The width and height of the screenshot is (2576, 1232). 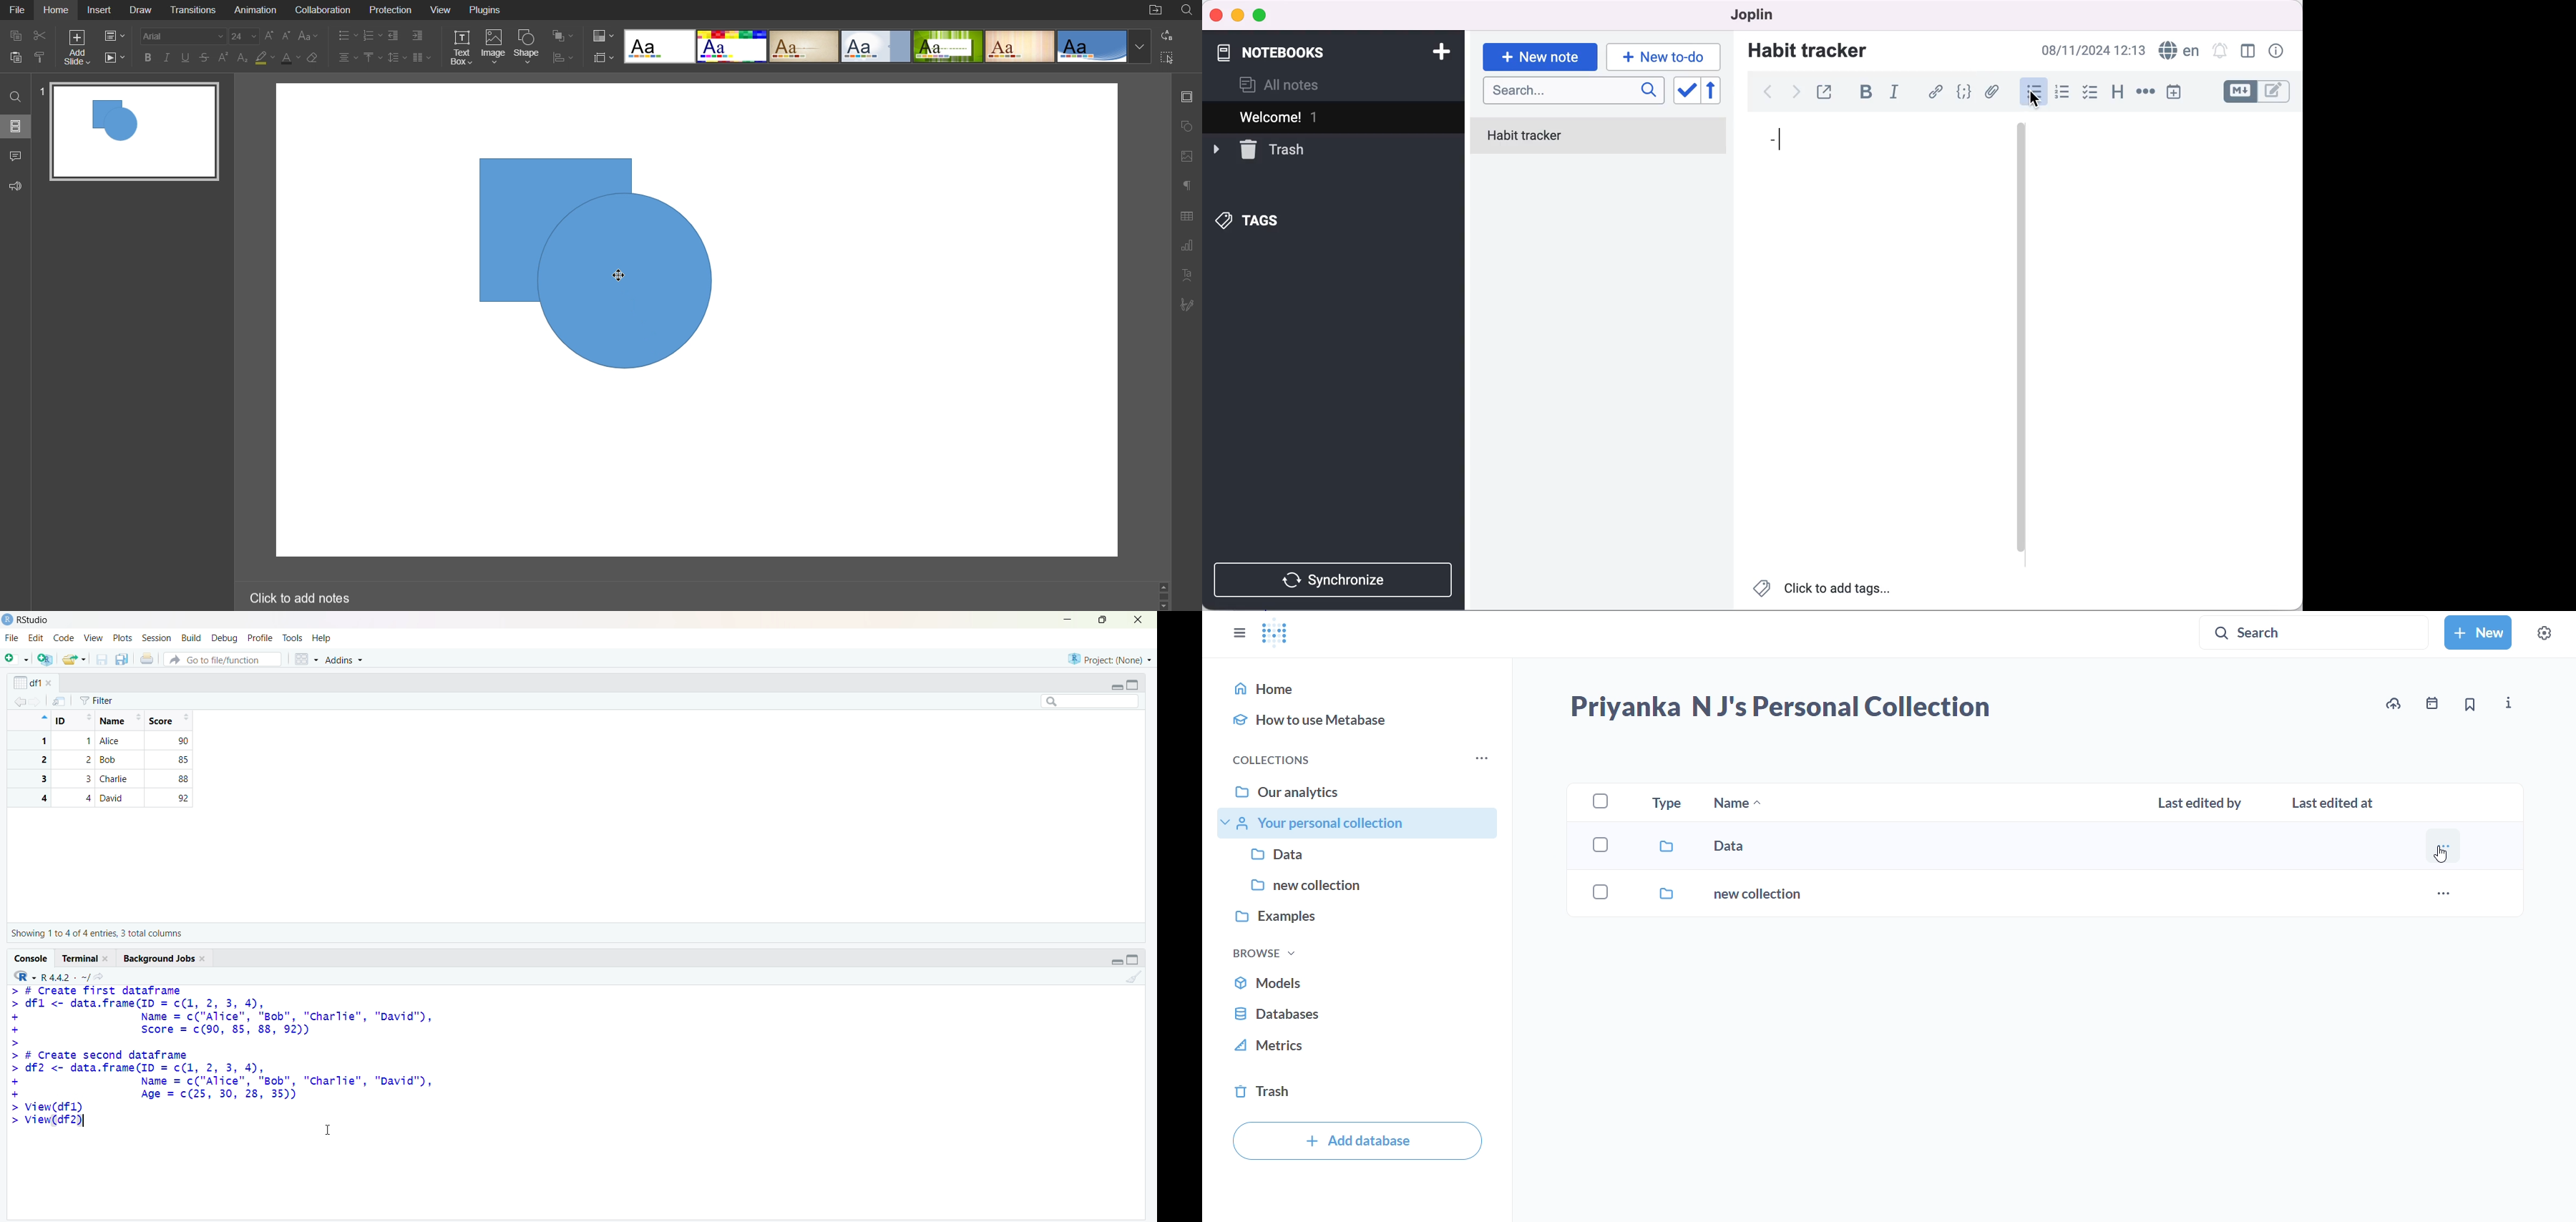 I want to click on Superscript, so click(x=224, y=58).